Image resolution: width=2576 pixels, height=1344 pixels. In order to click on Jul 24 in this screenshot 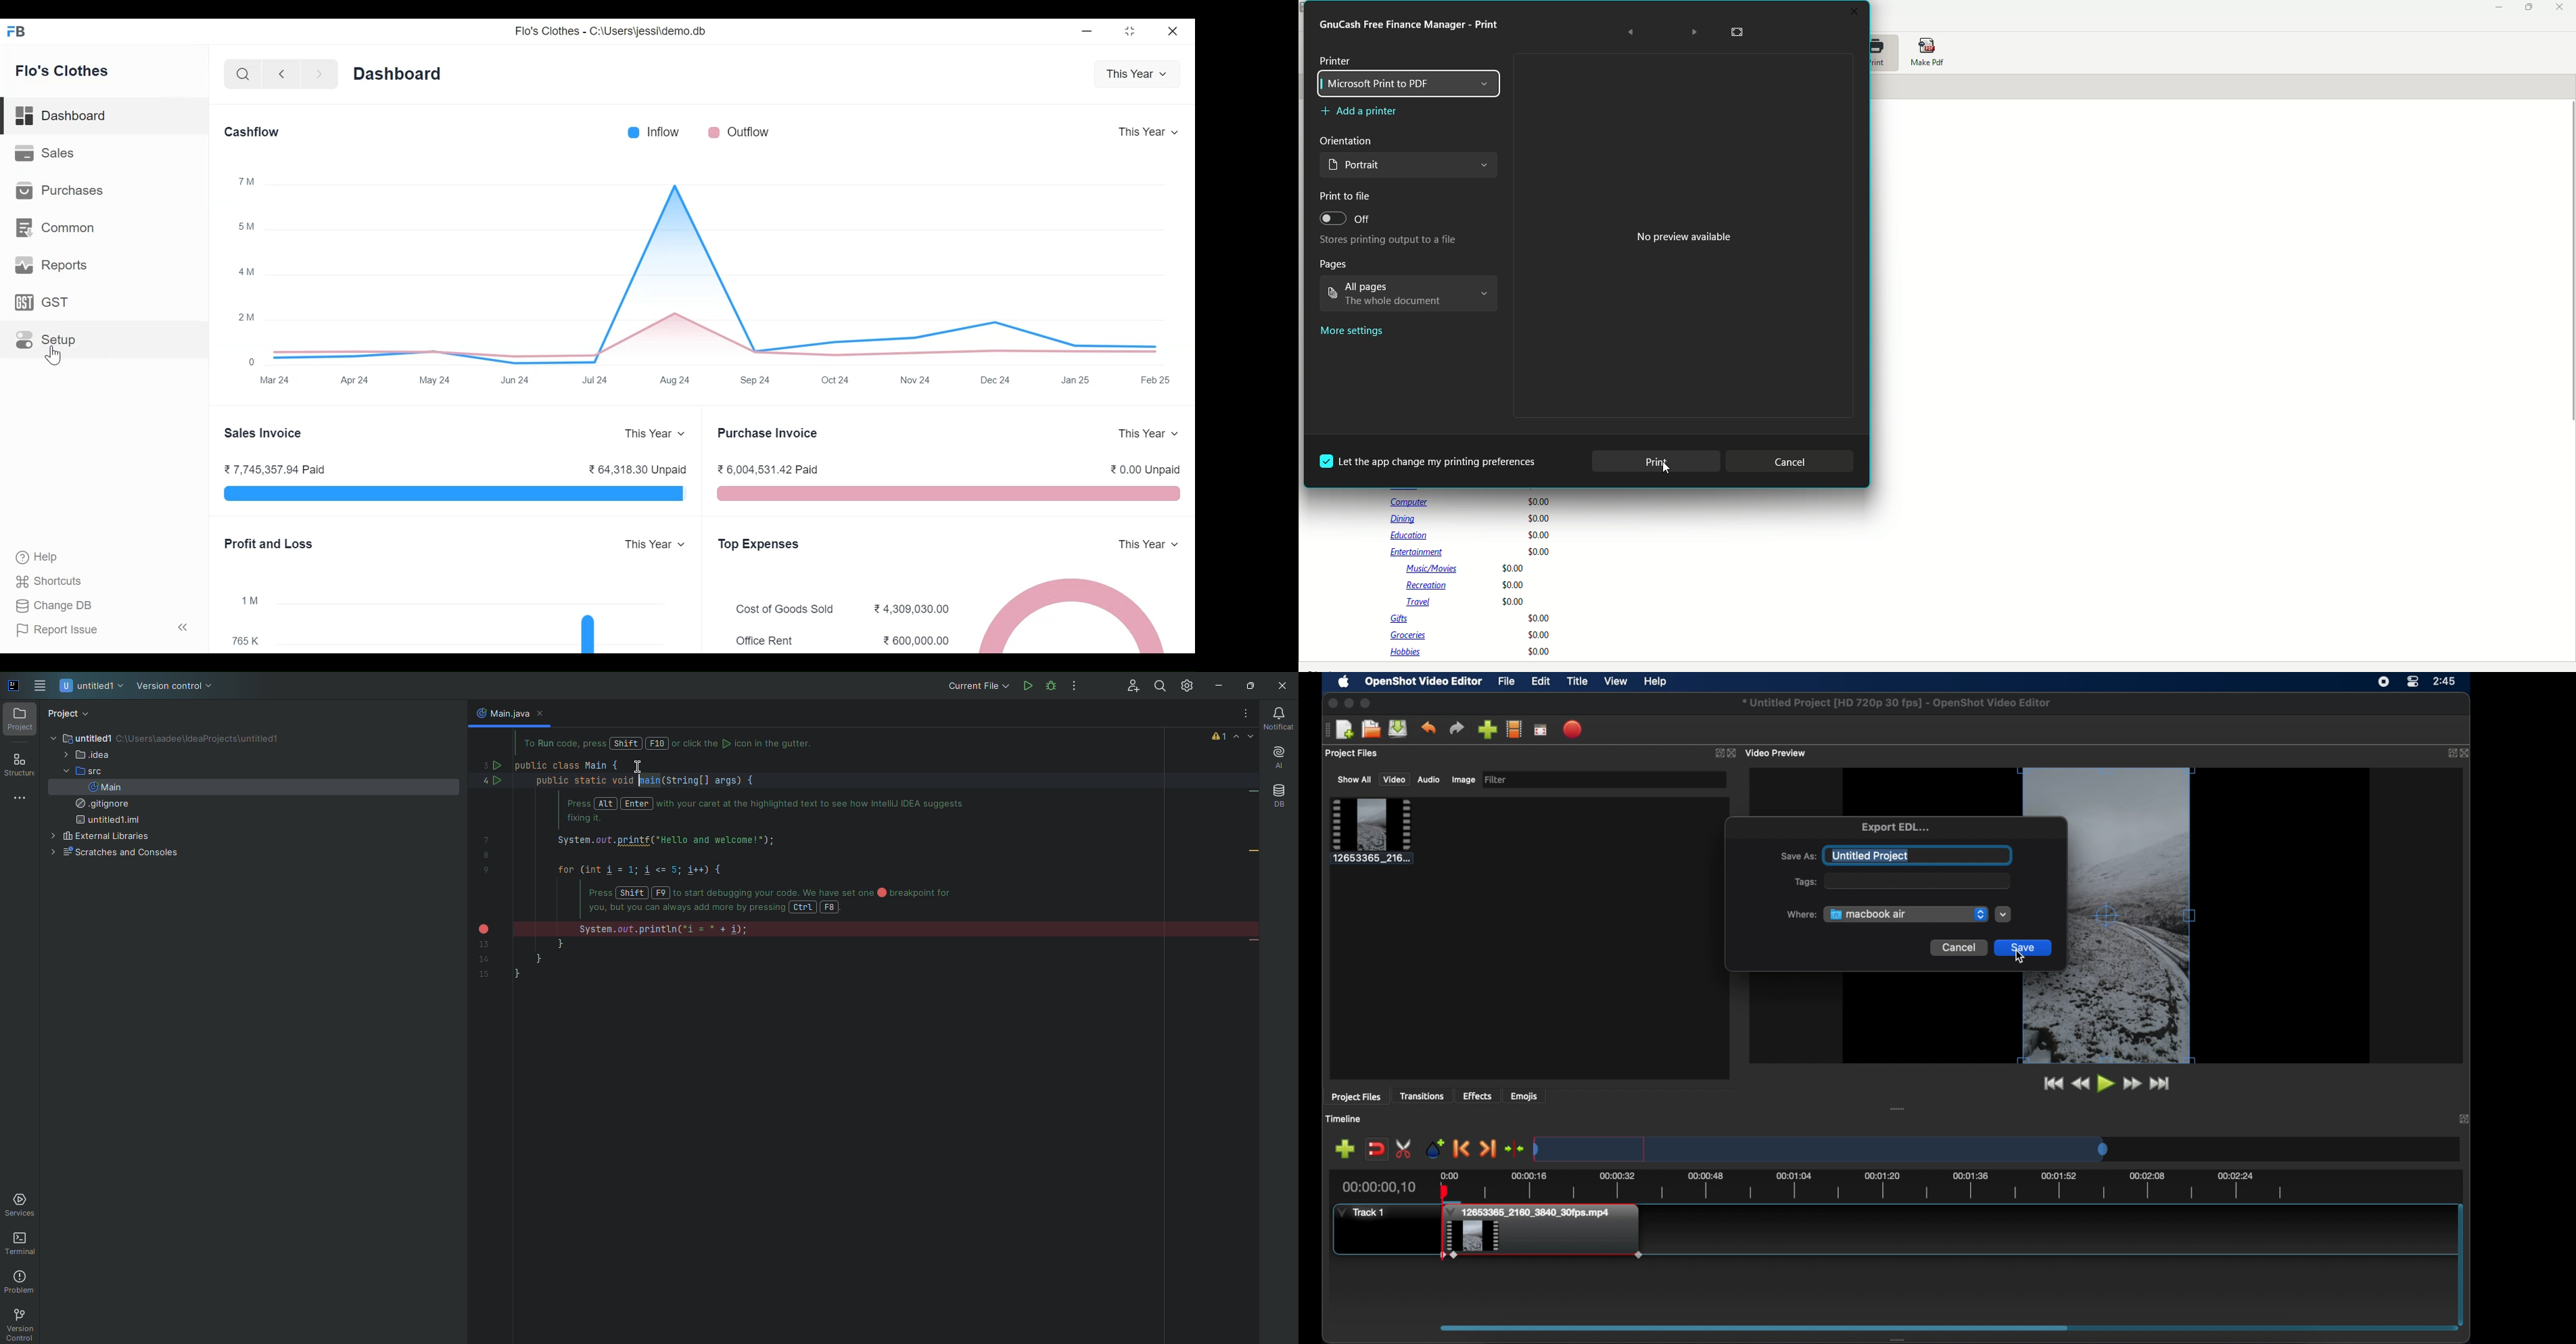, I will do `click(598, 380)`.